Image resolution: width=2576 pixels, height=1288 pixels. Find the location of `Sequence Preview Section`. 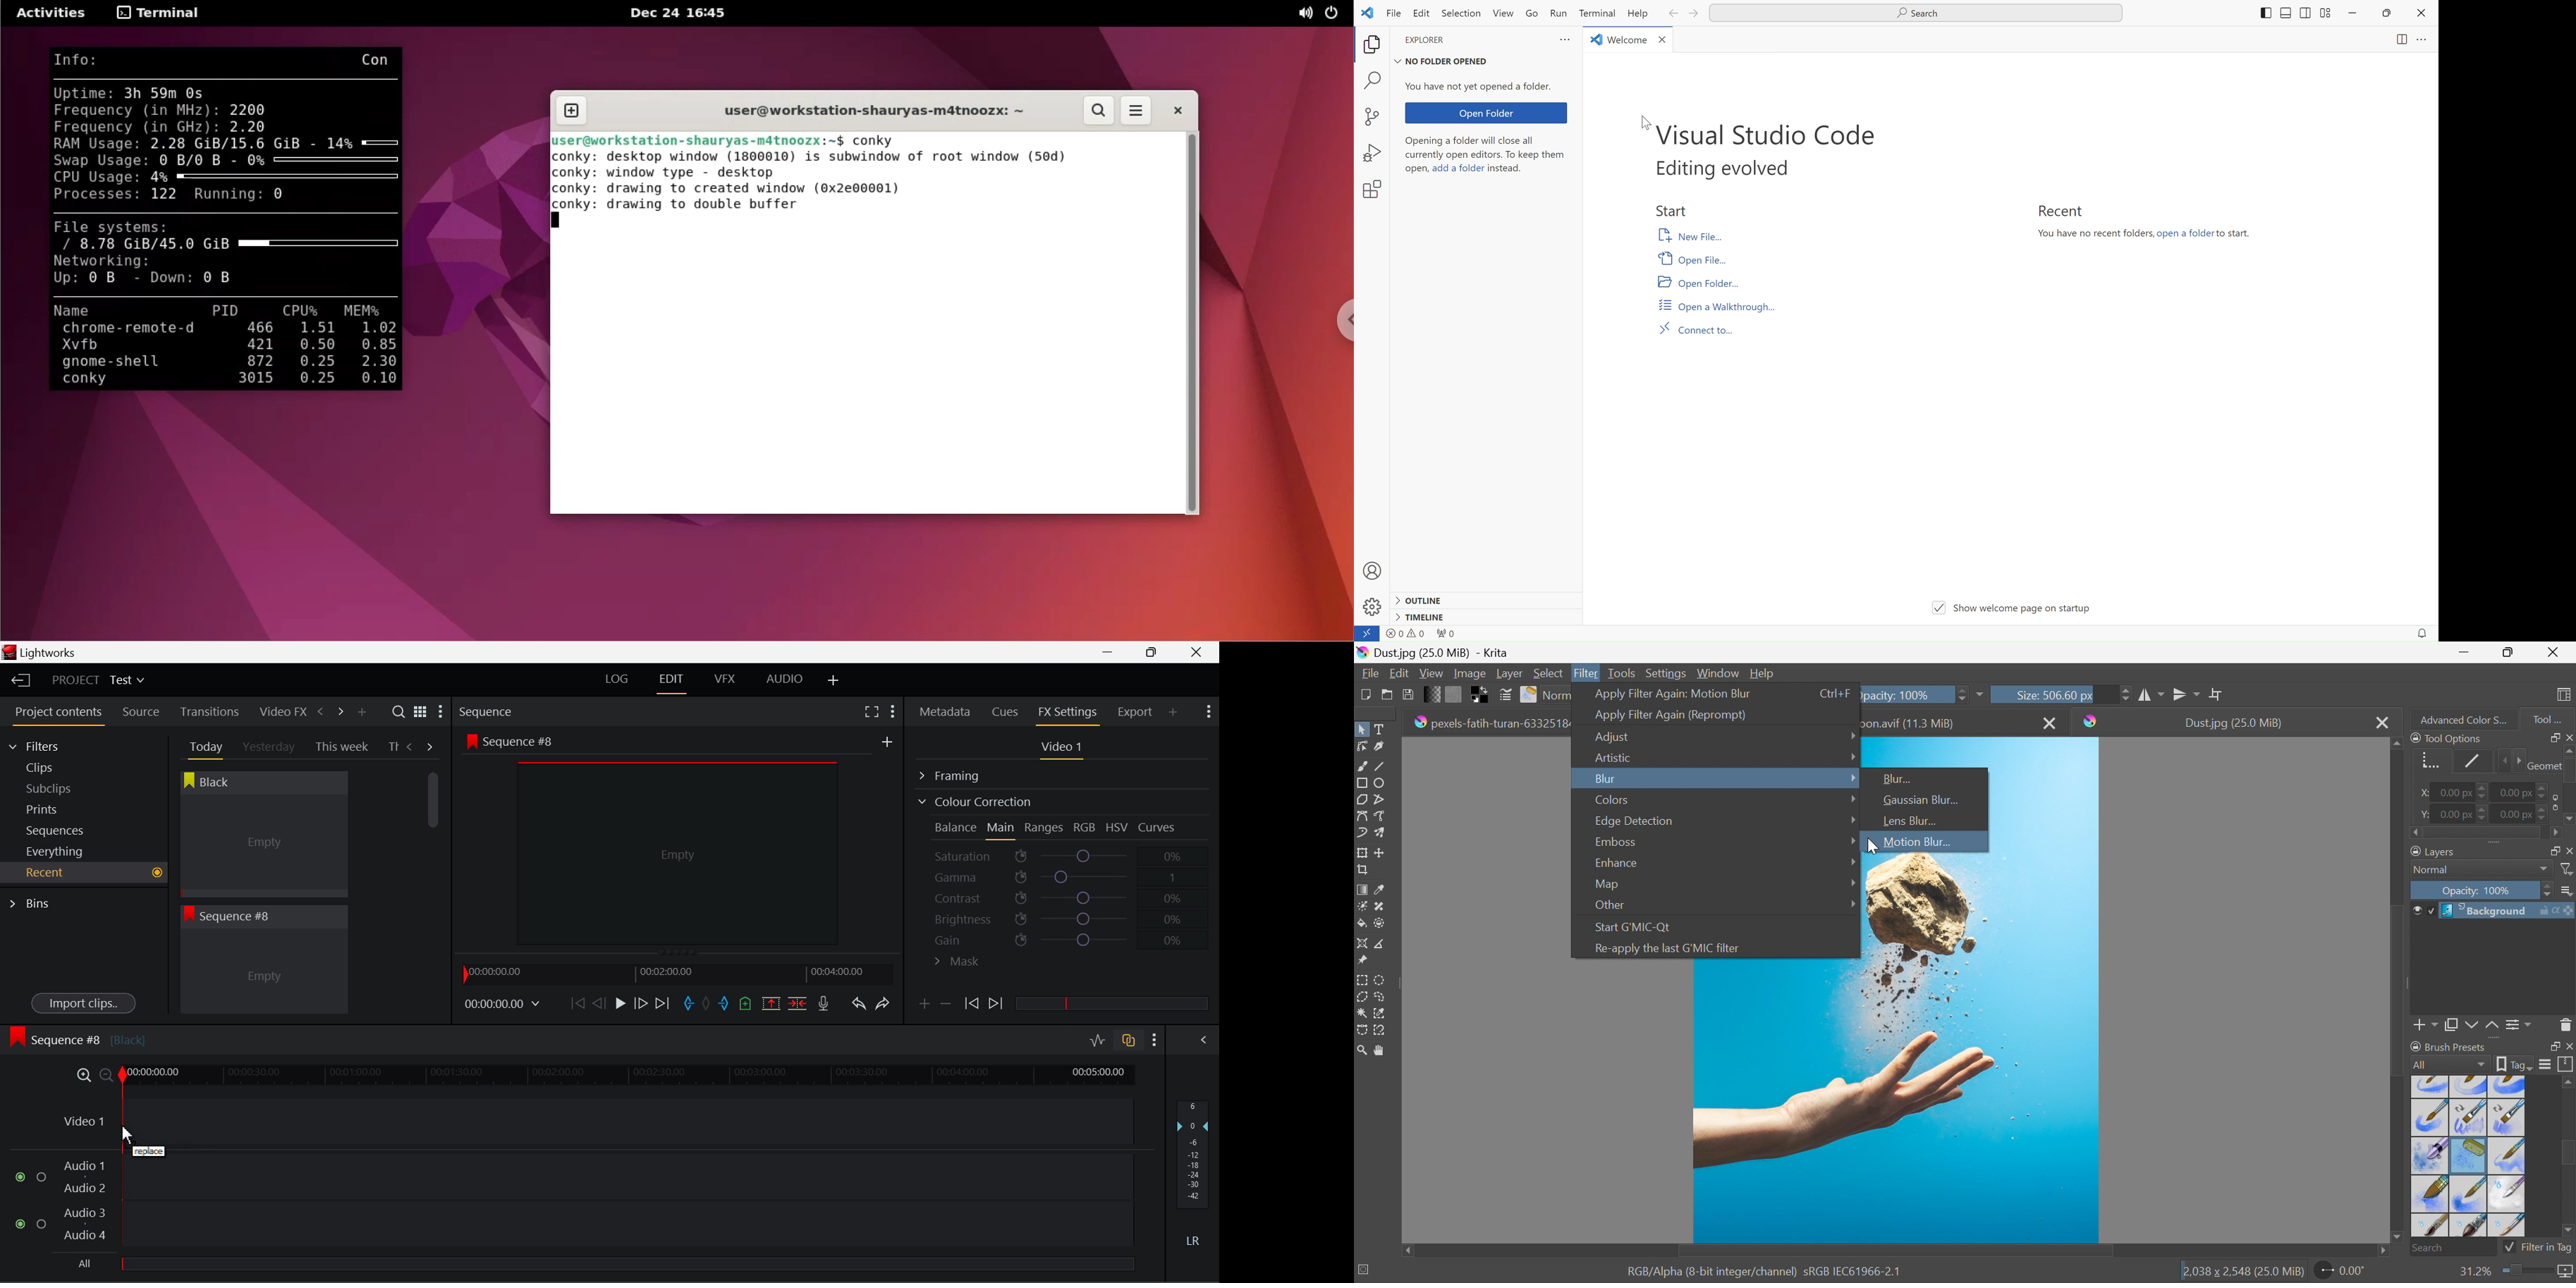

Sequence Preview Section is located at coordinates (489, 713).